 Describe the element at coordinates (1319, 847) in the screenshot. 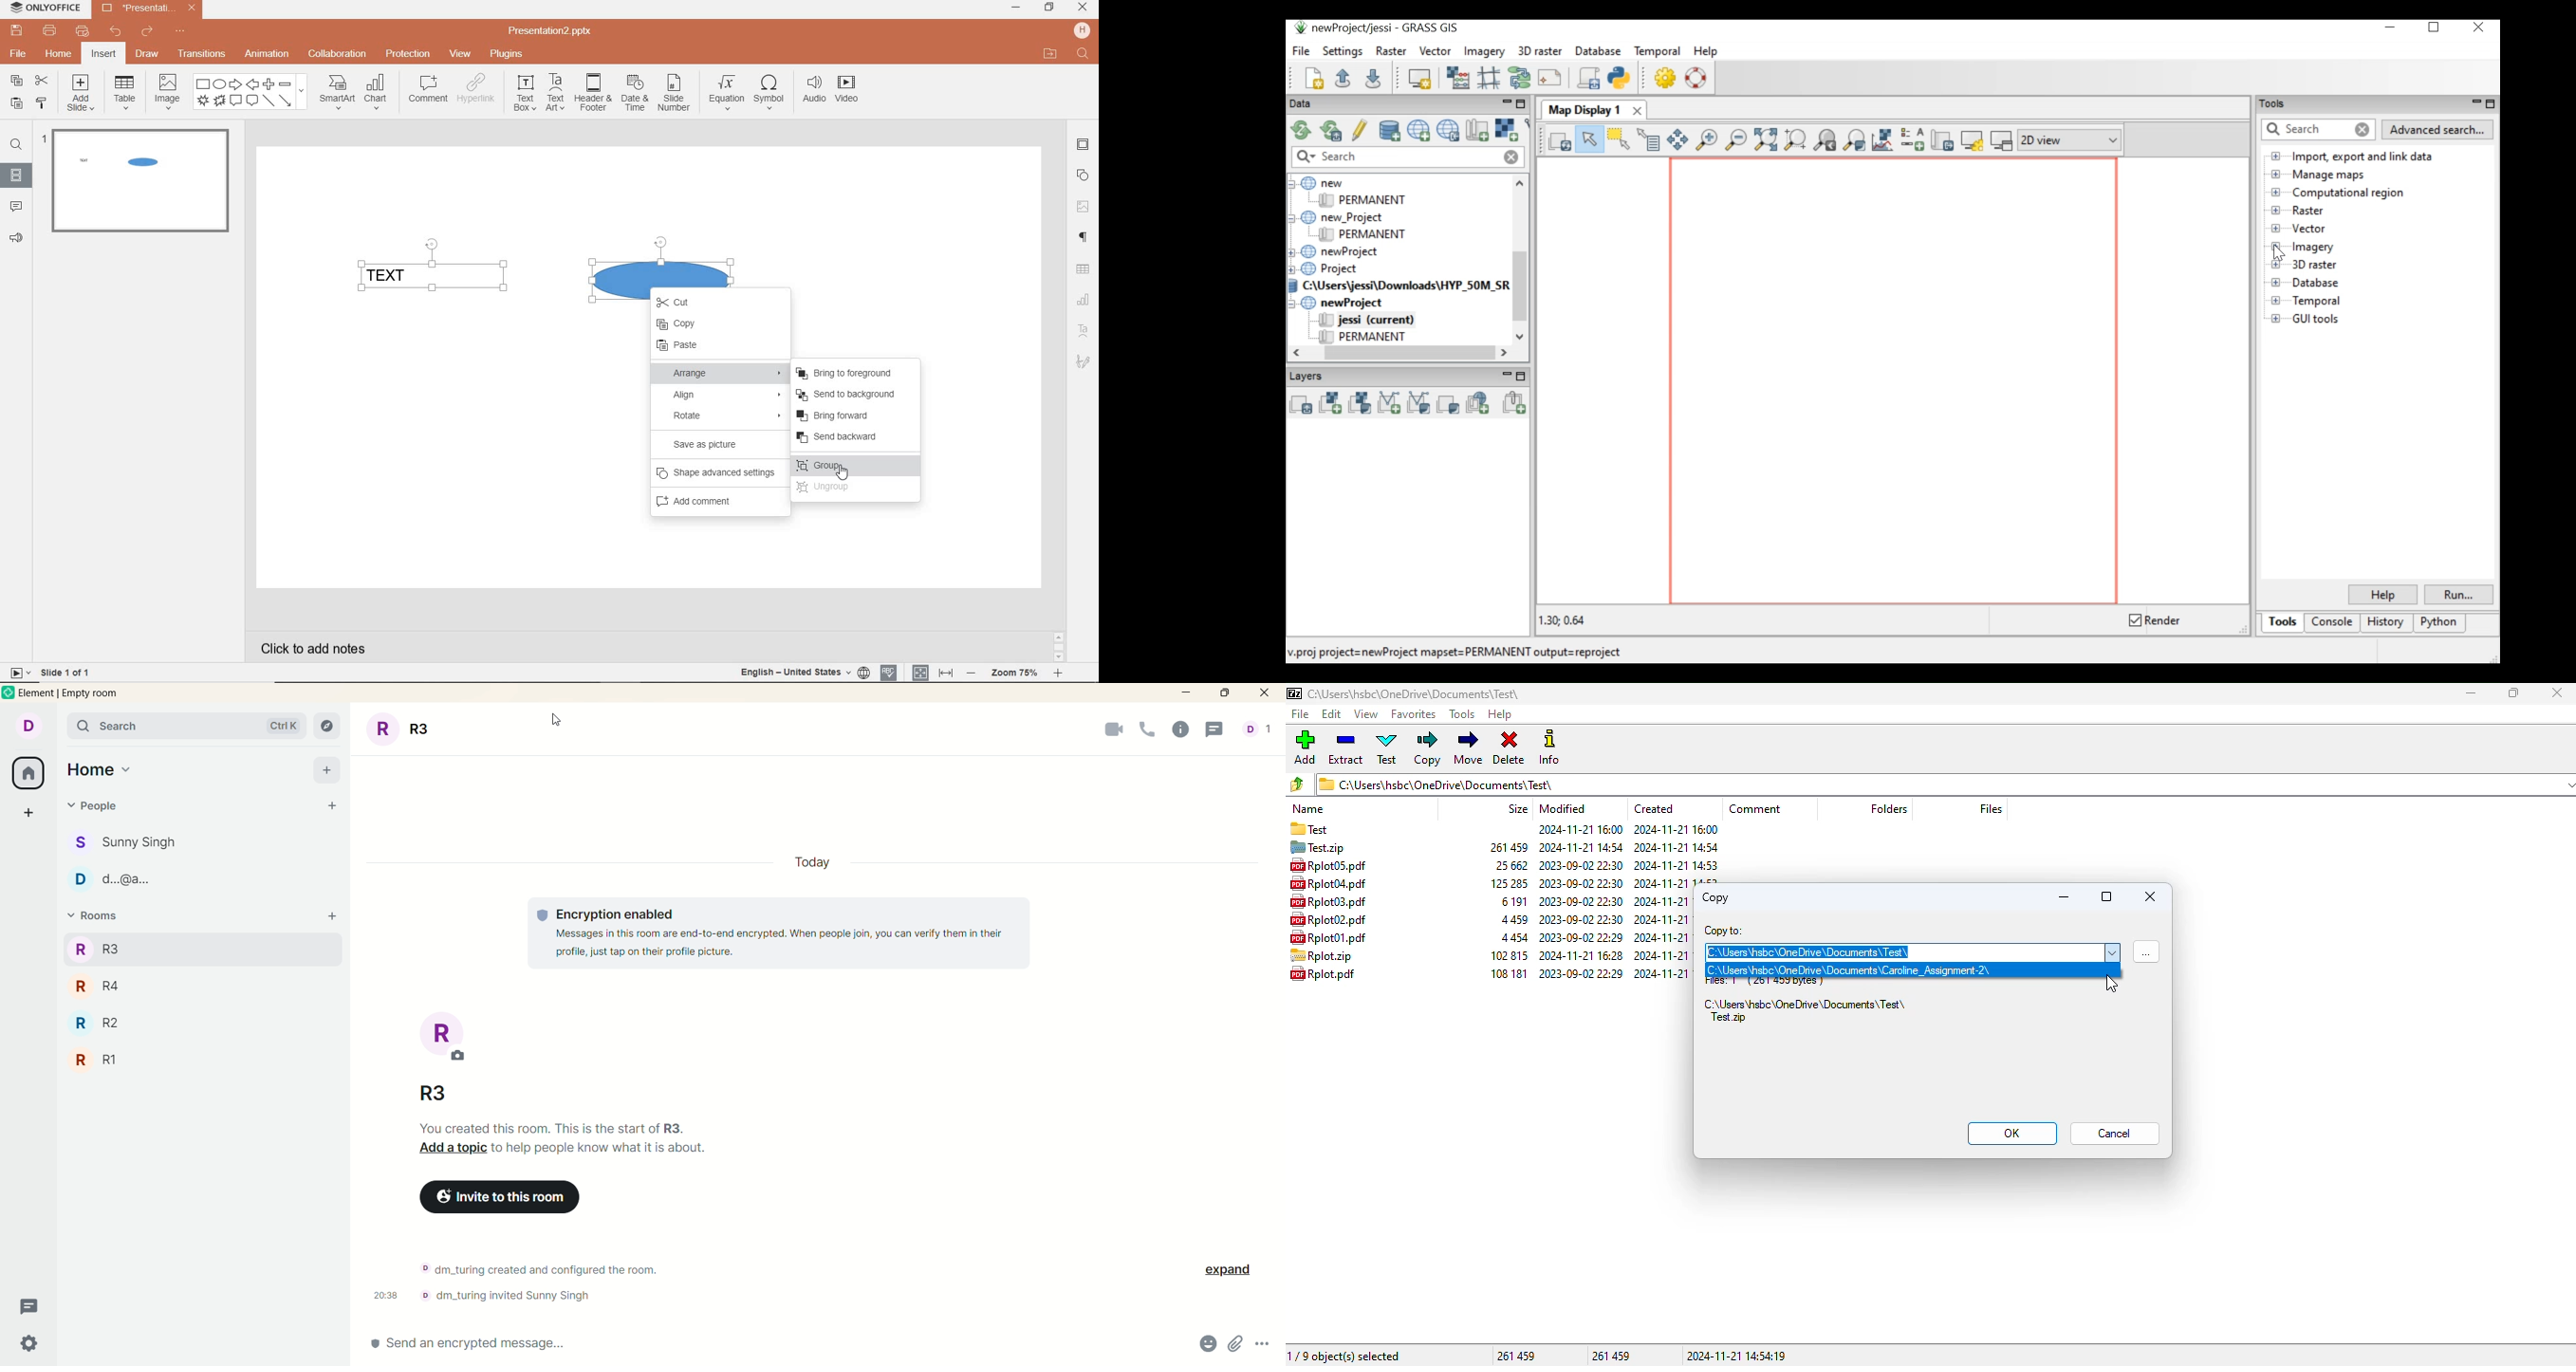

I see `archive` at that location.